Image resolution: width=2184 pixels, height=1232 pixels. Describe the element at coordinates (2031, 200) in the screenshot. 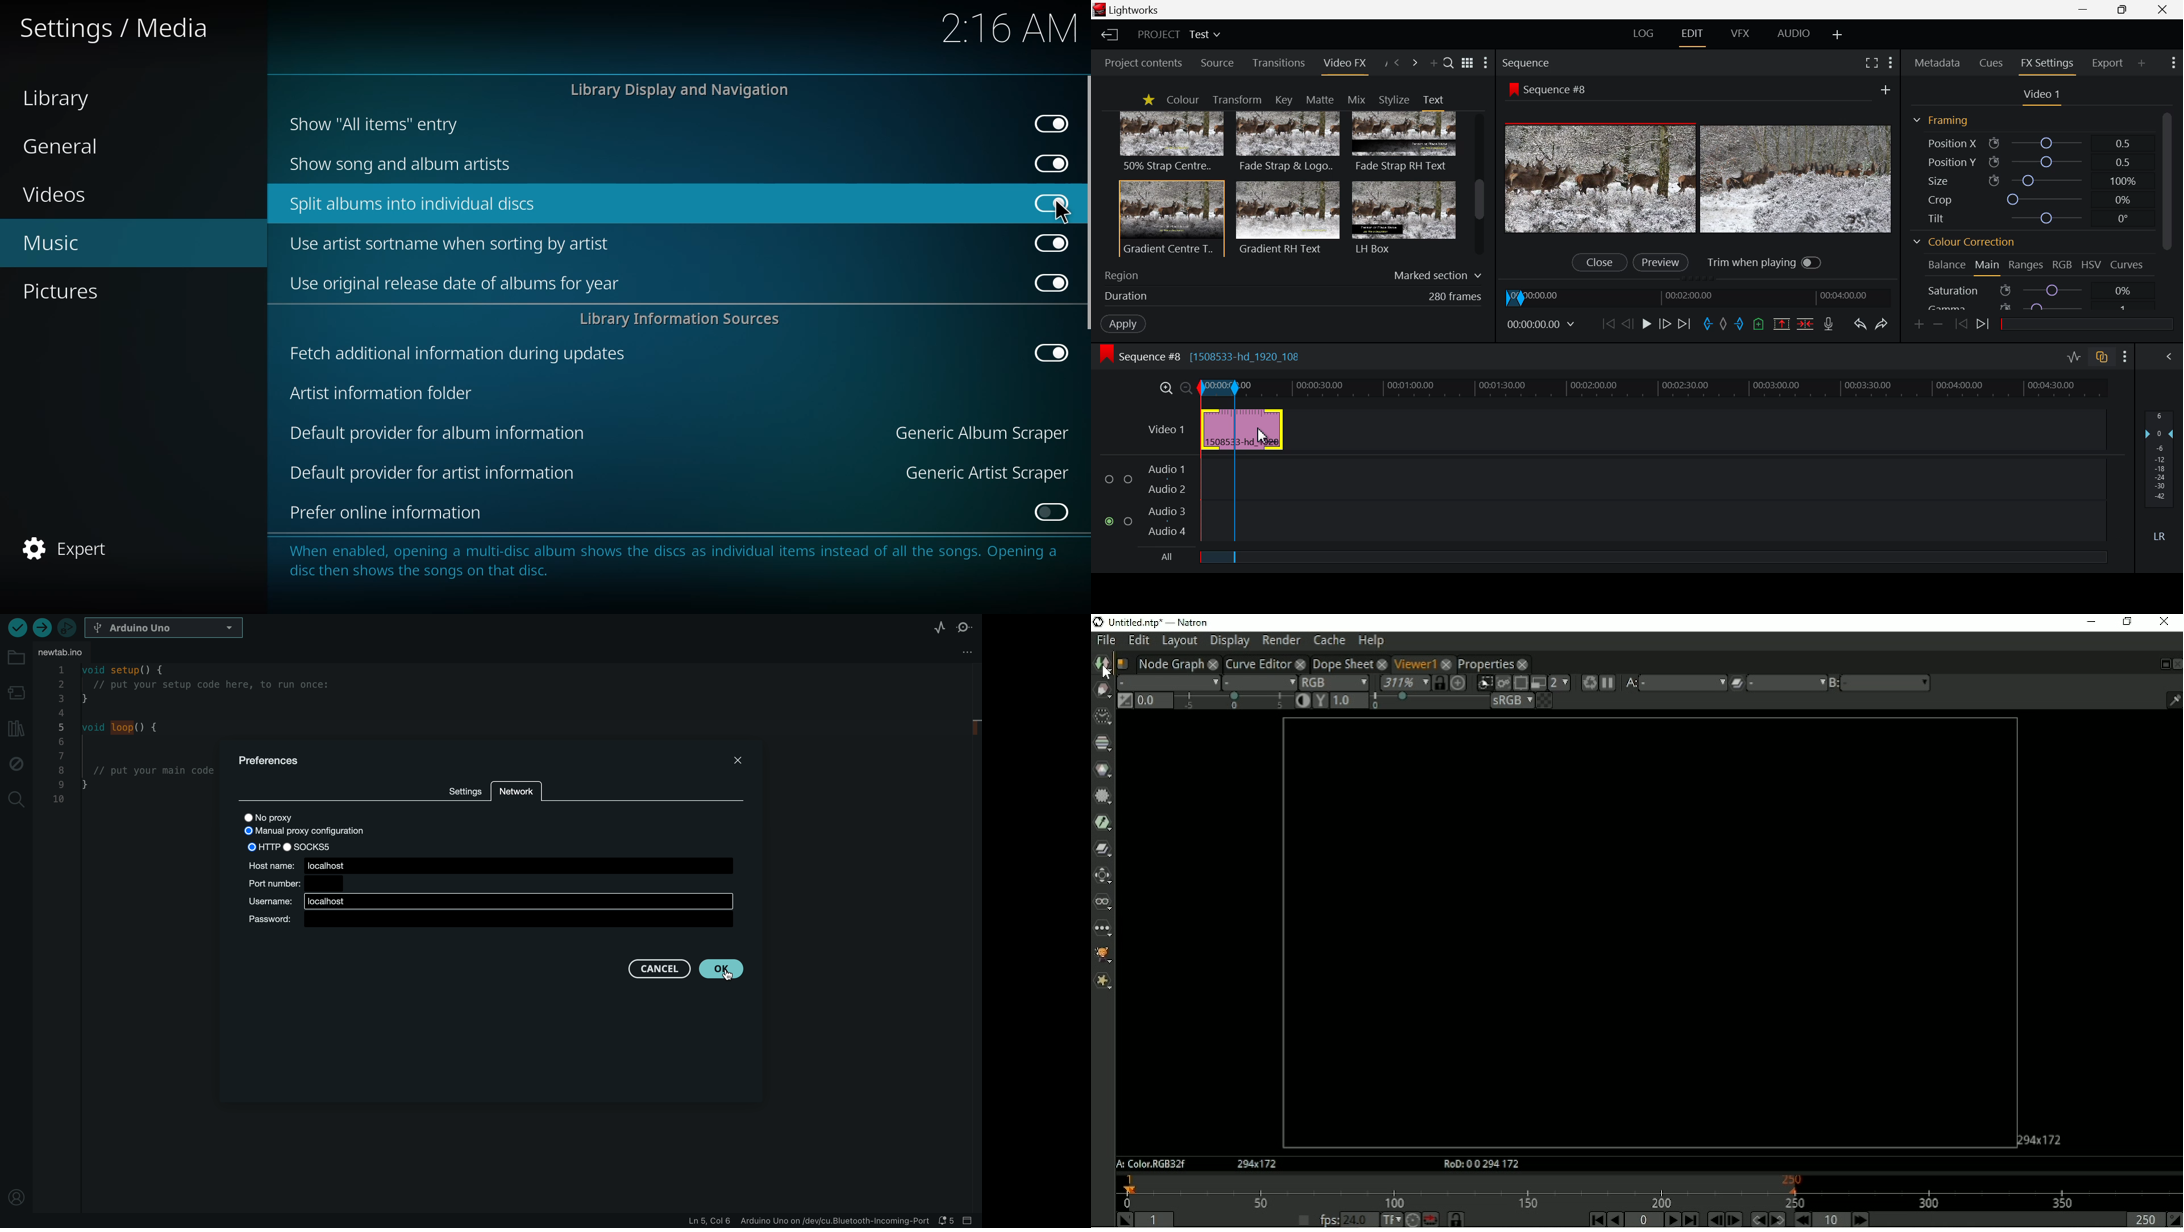

I see `Crop` at that location.